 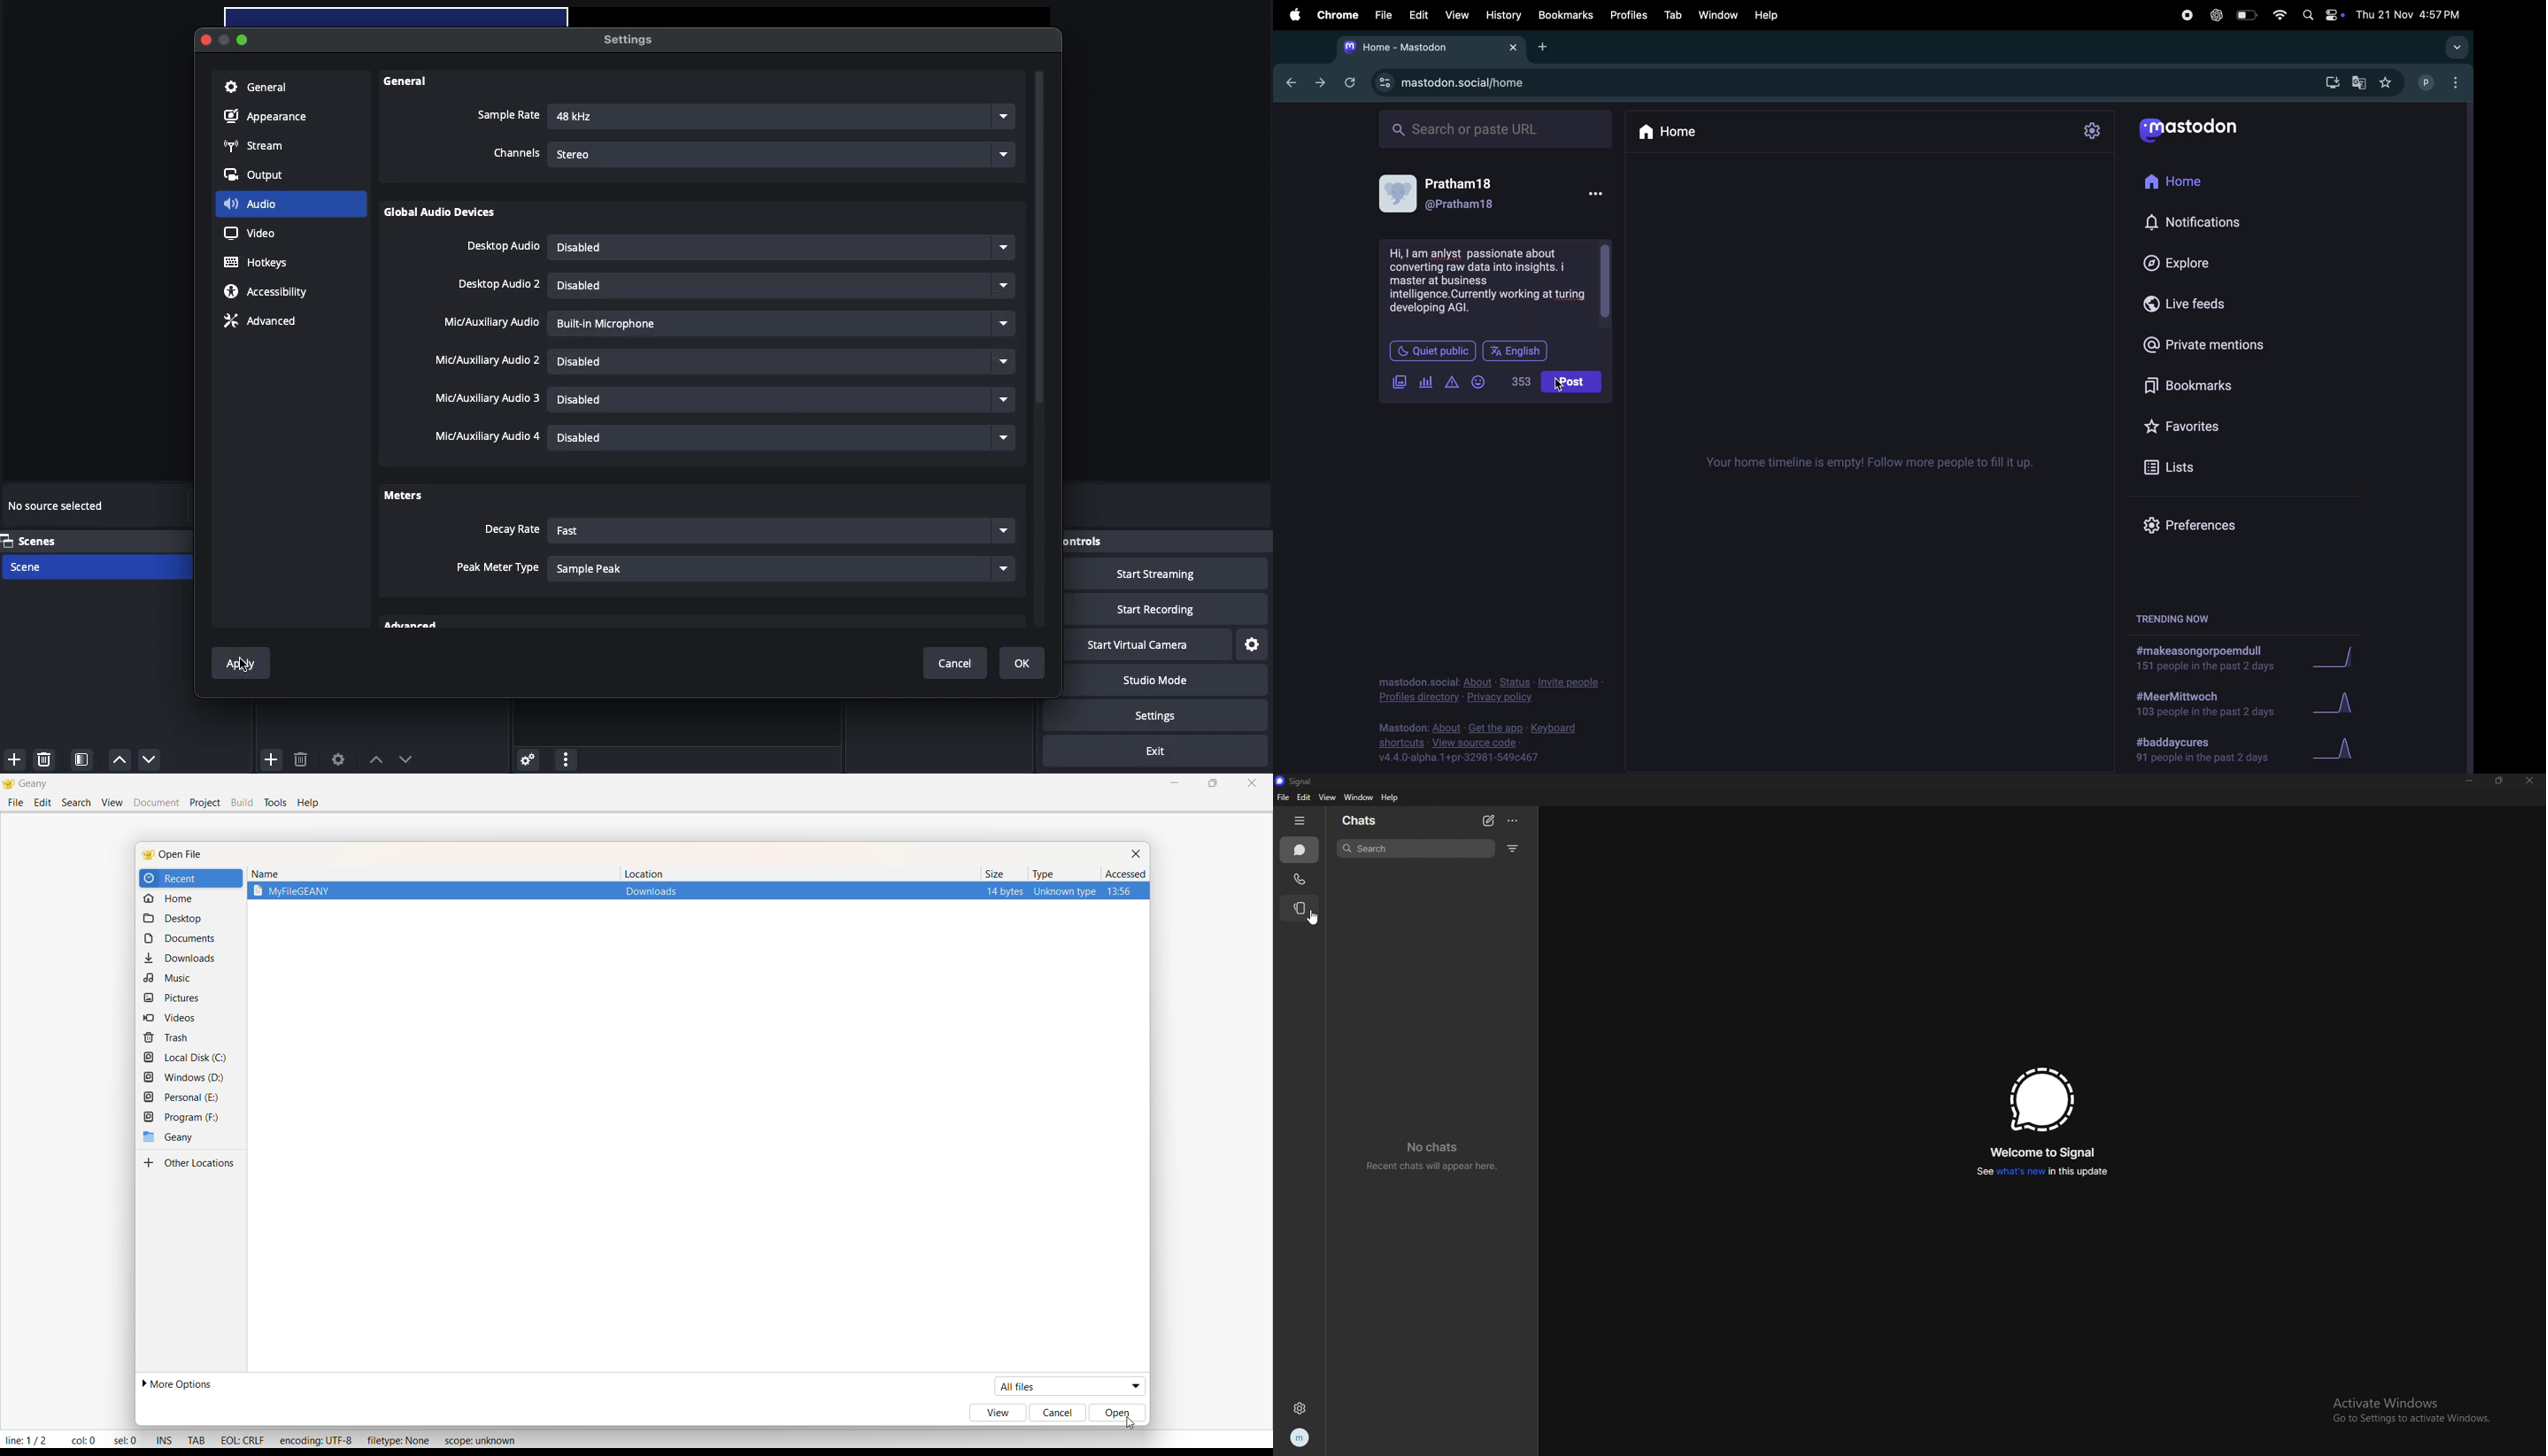 I want to click on Apply, so click(x=244, y=667).